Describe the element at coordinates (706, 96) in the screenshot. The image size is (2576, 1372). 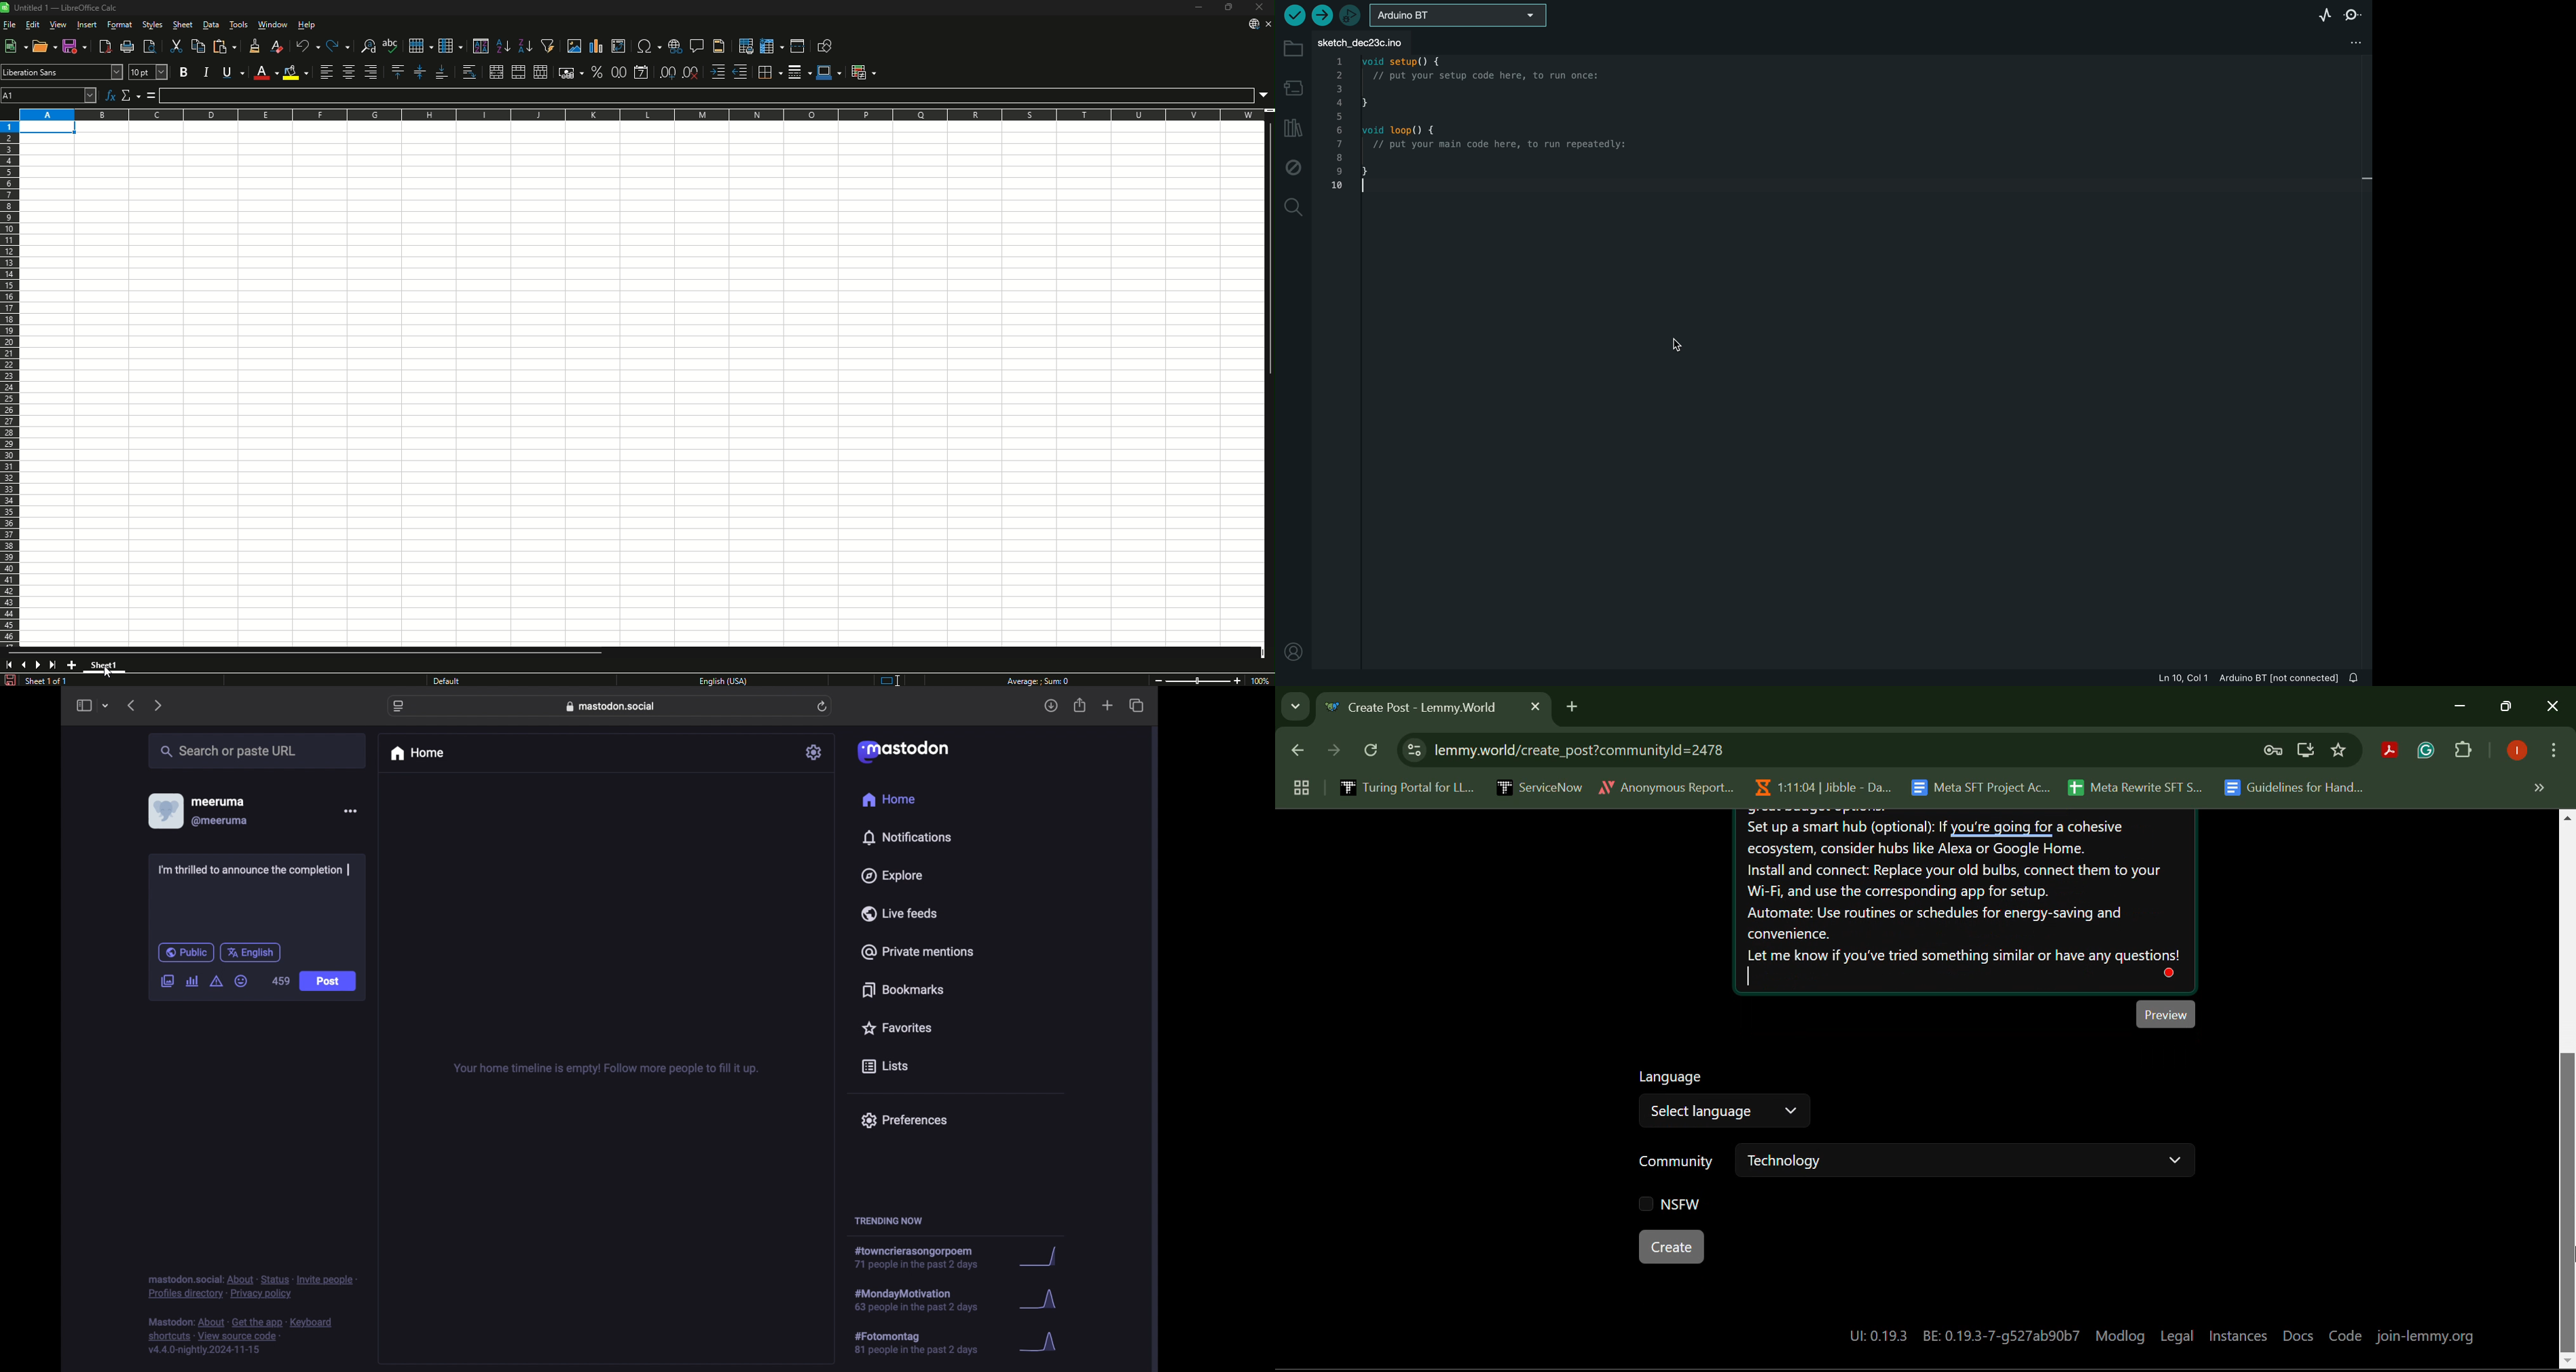
I see `Formula` at that location.